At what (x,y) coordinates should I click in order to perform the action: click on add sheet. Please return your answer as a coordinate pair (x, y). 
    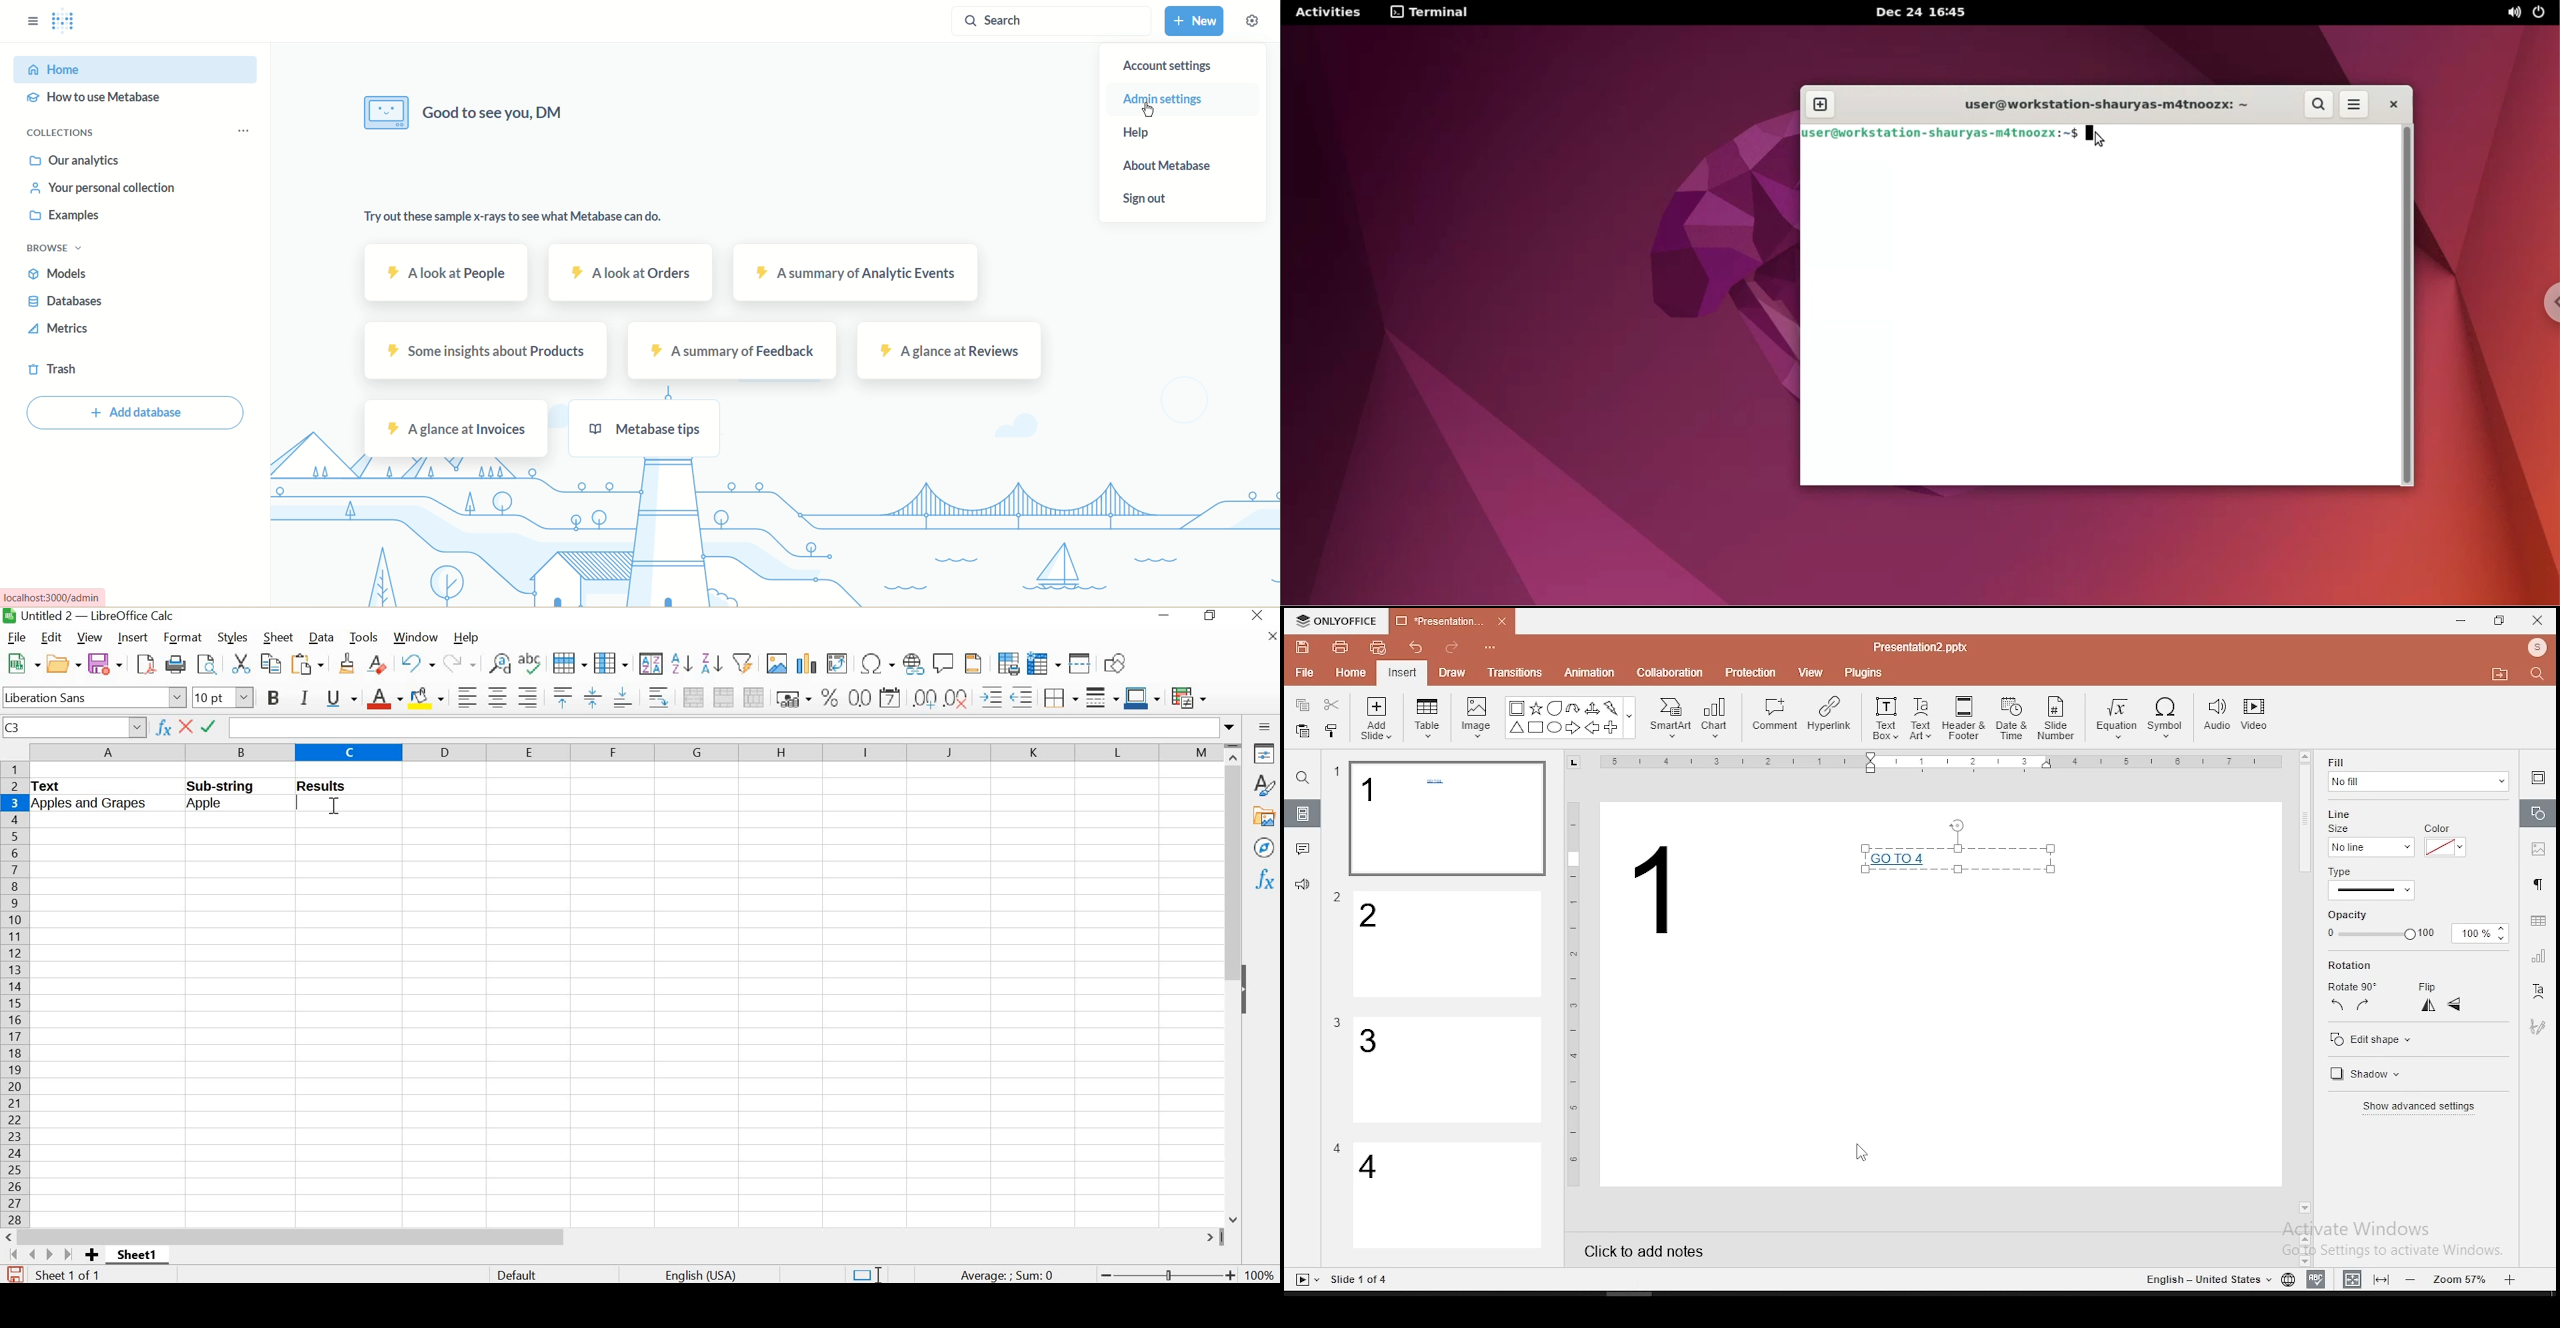
    Looking at the image, I should click on (94, 1256).